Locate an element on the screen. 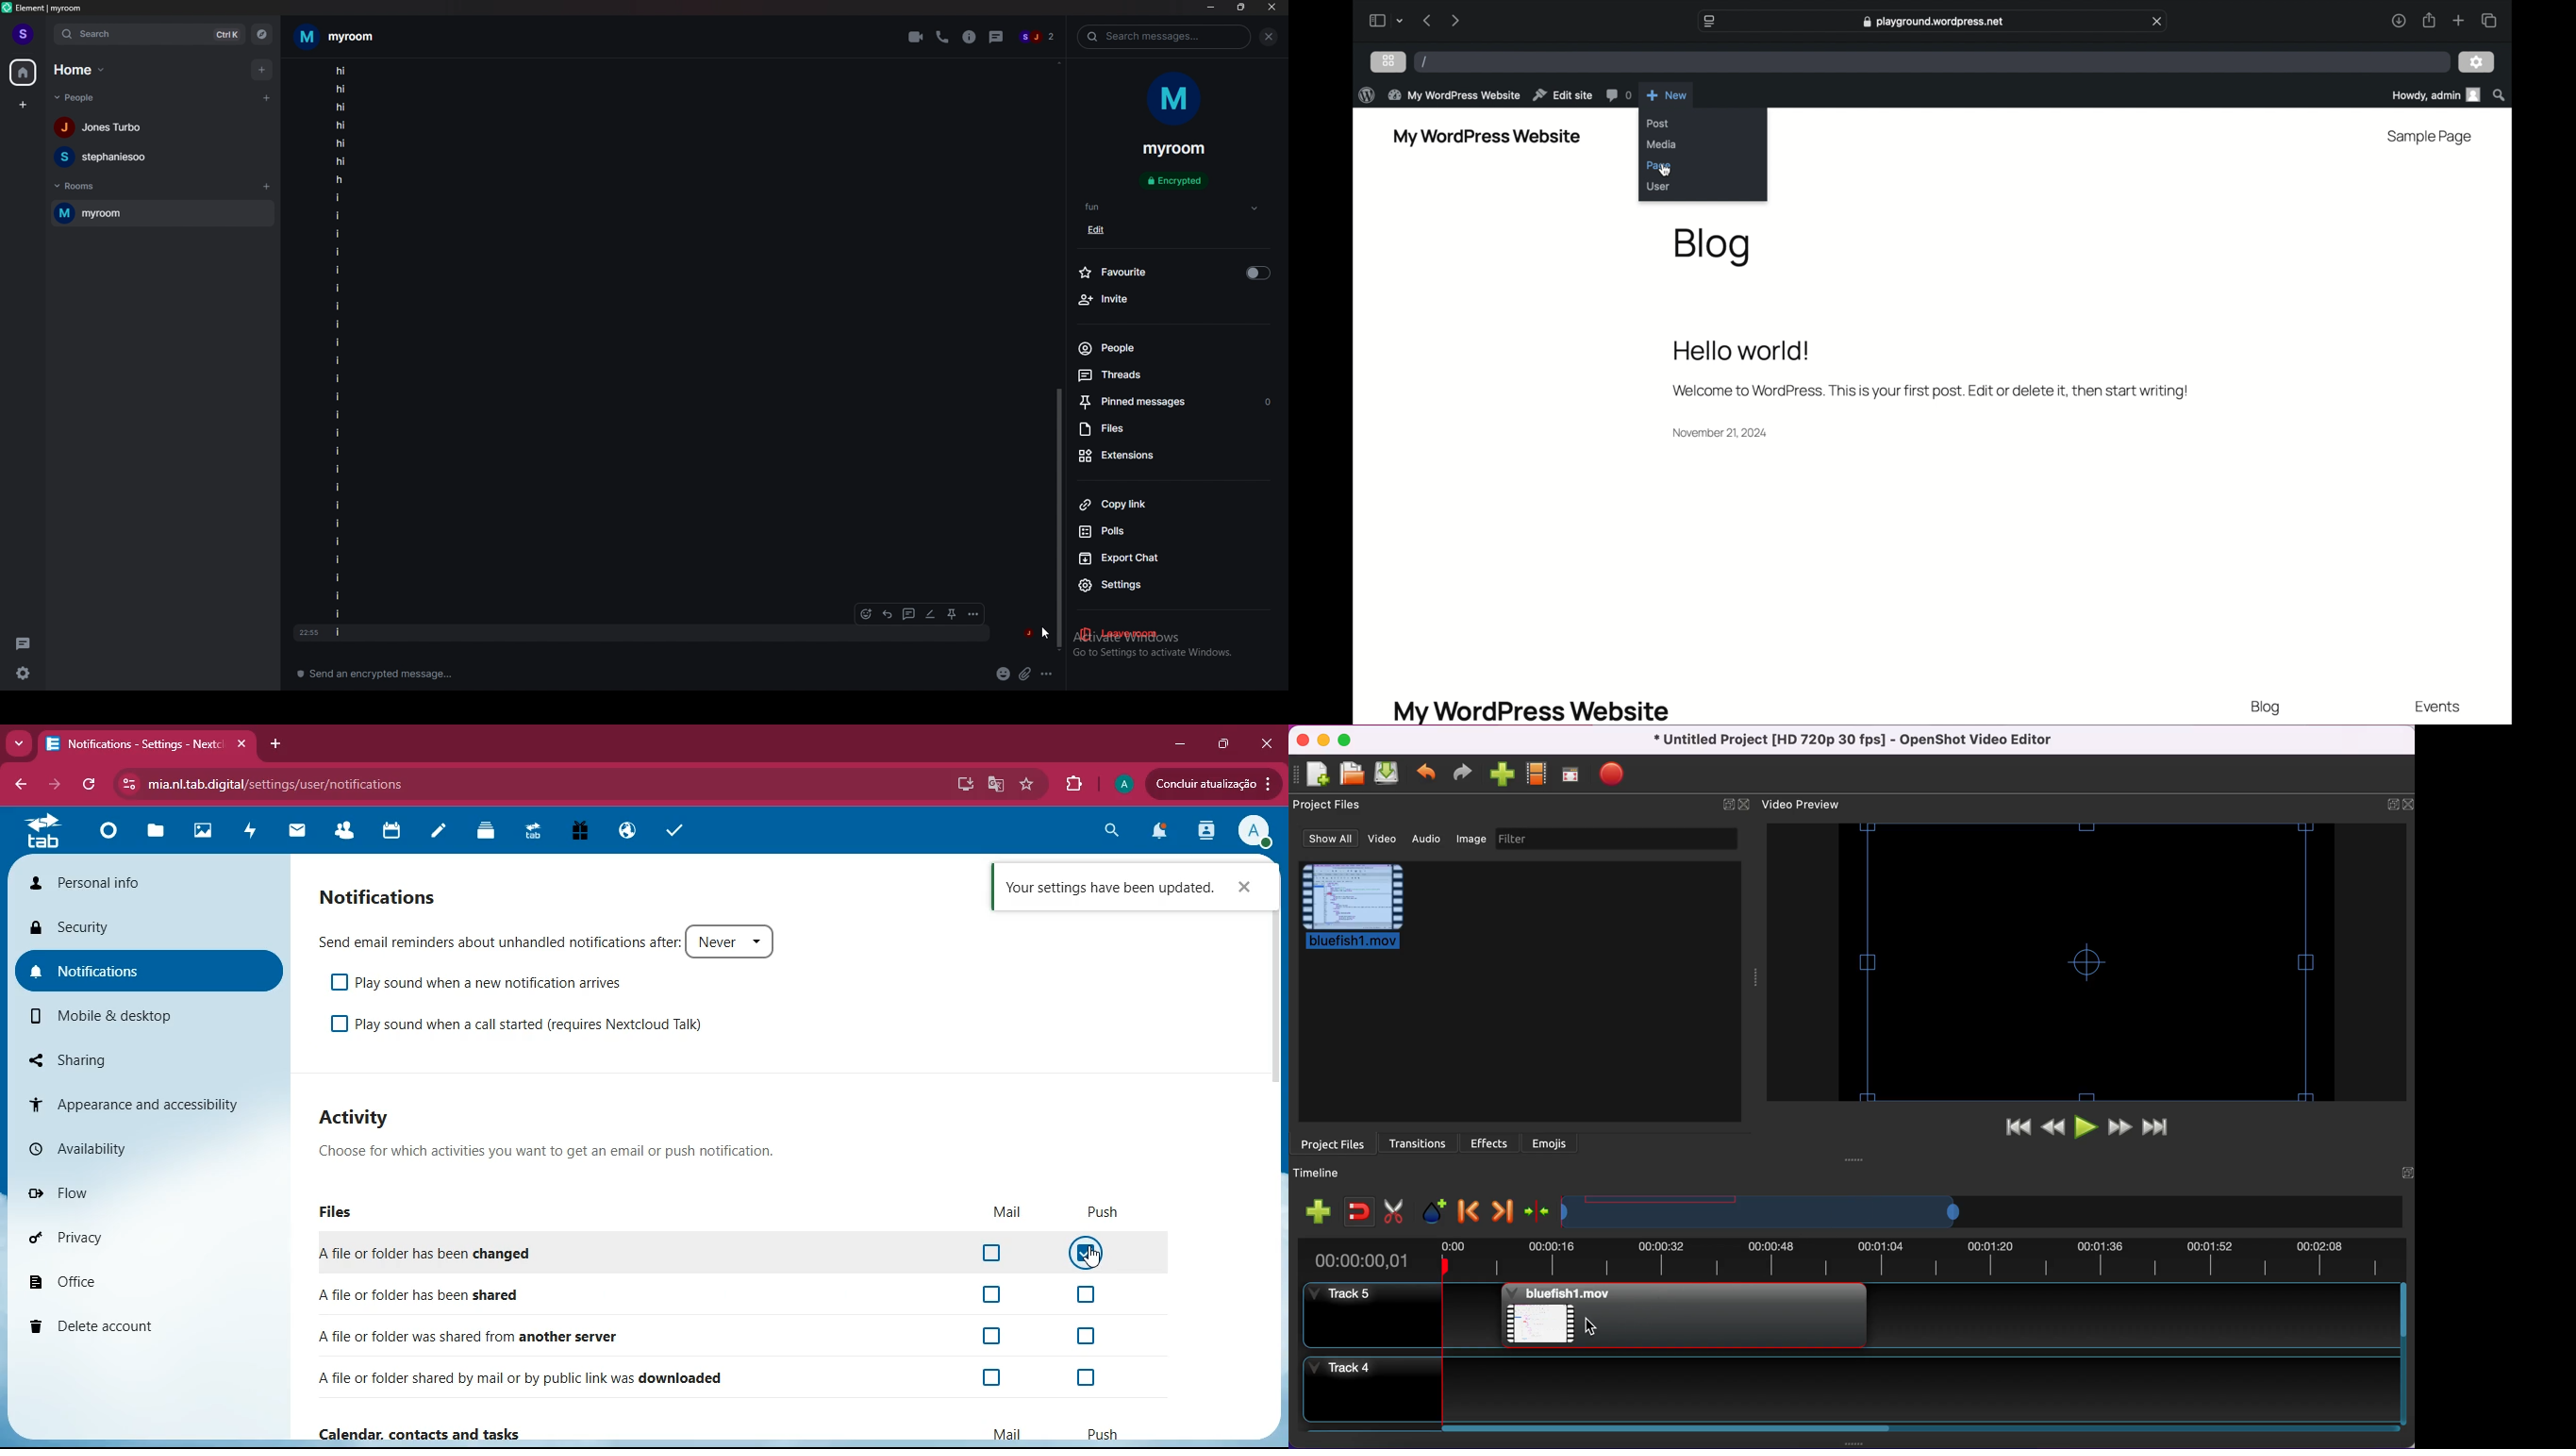  availability is located at coordinates (129, 1145).